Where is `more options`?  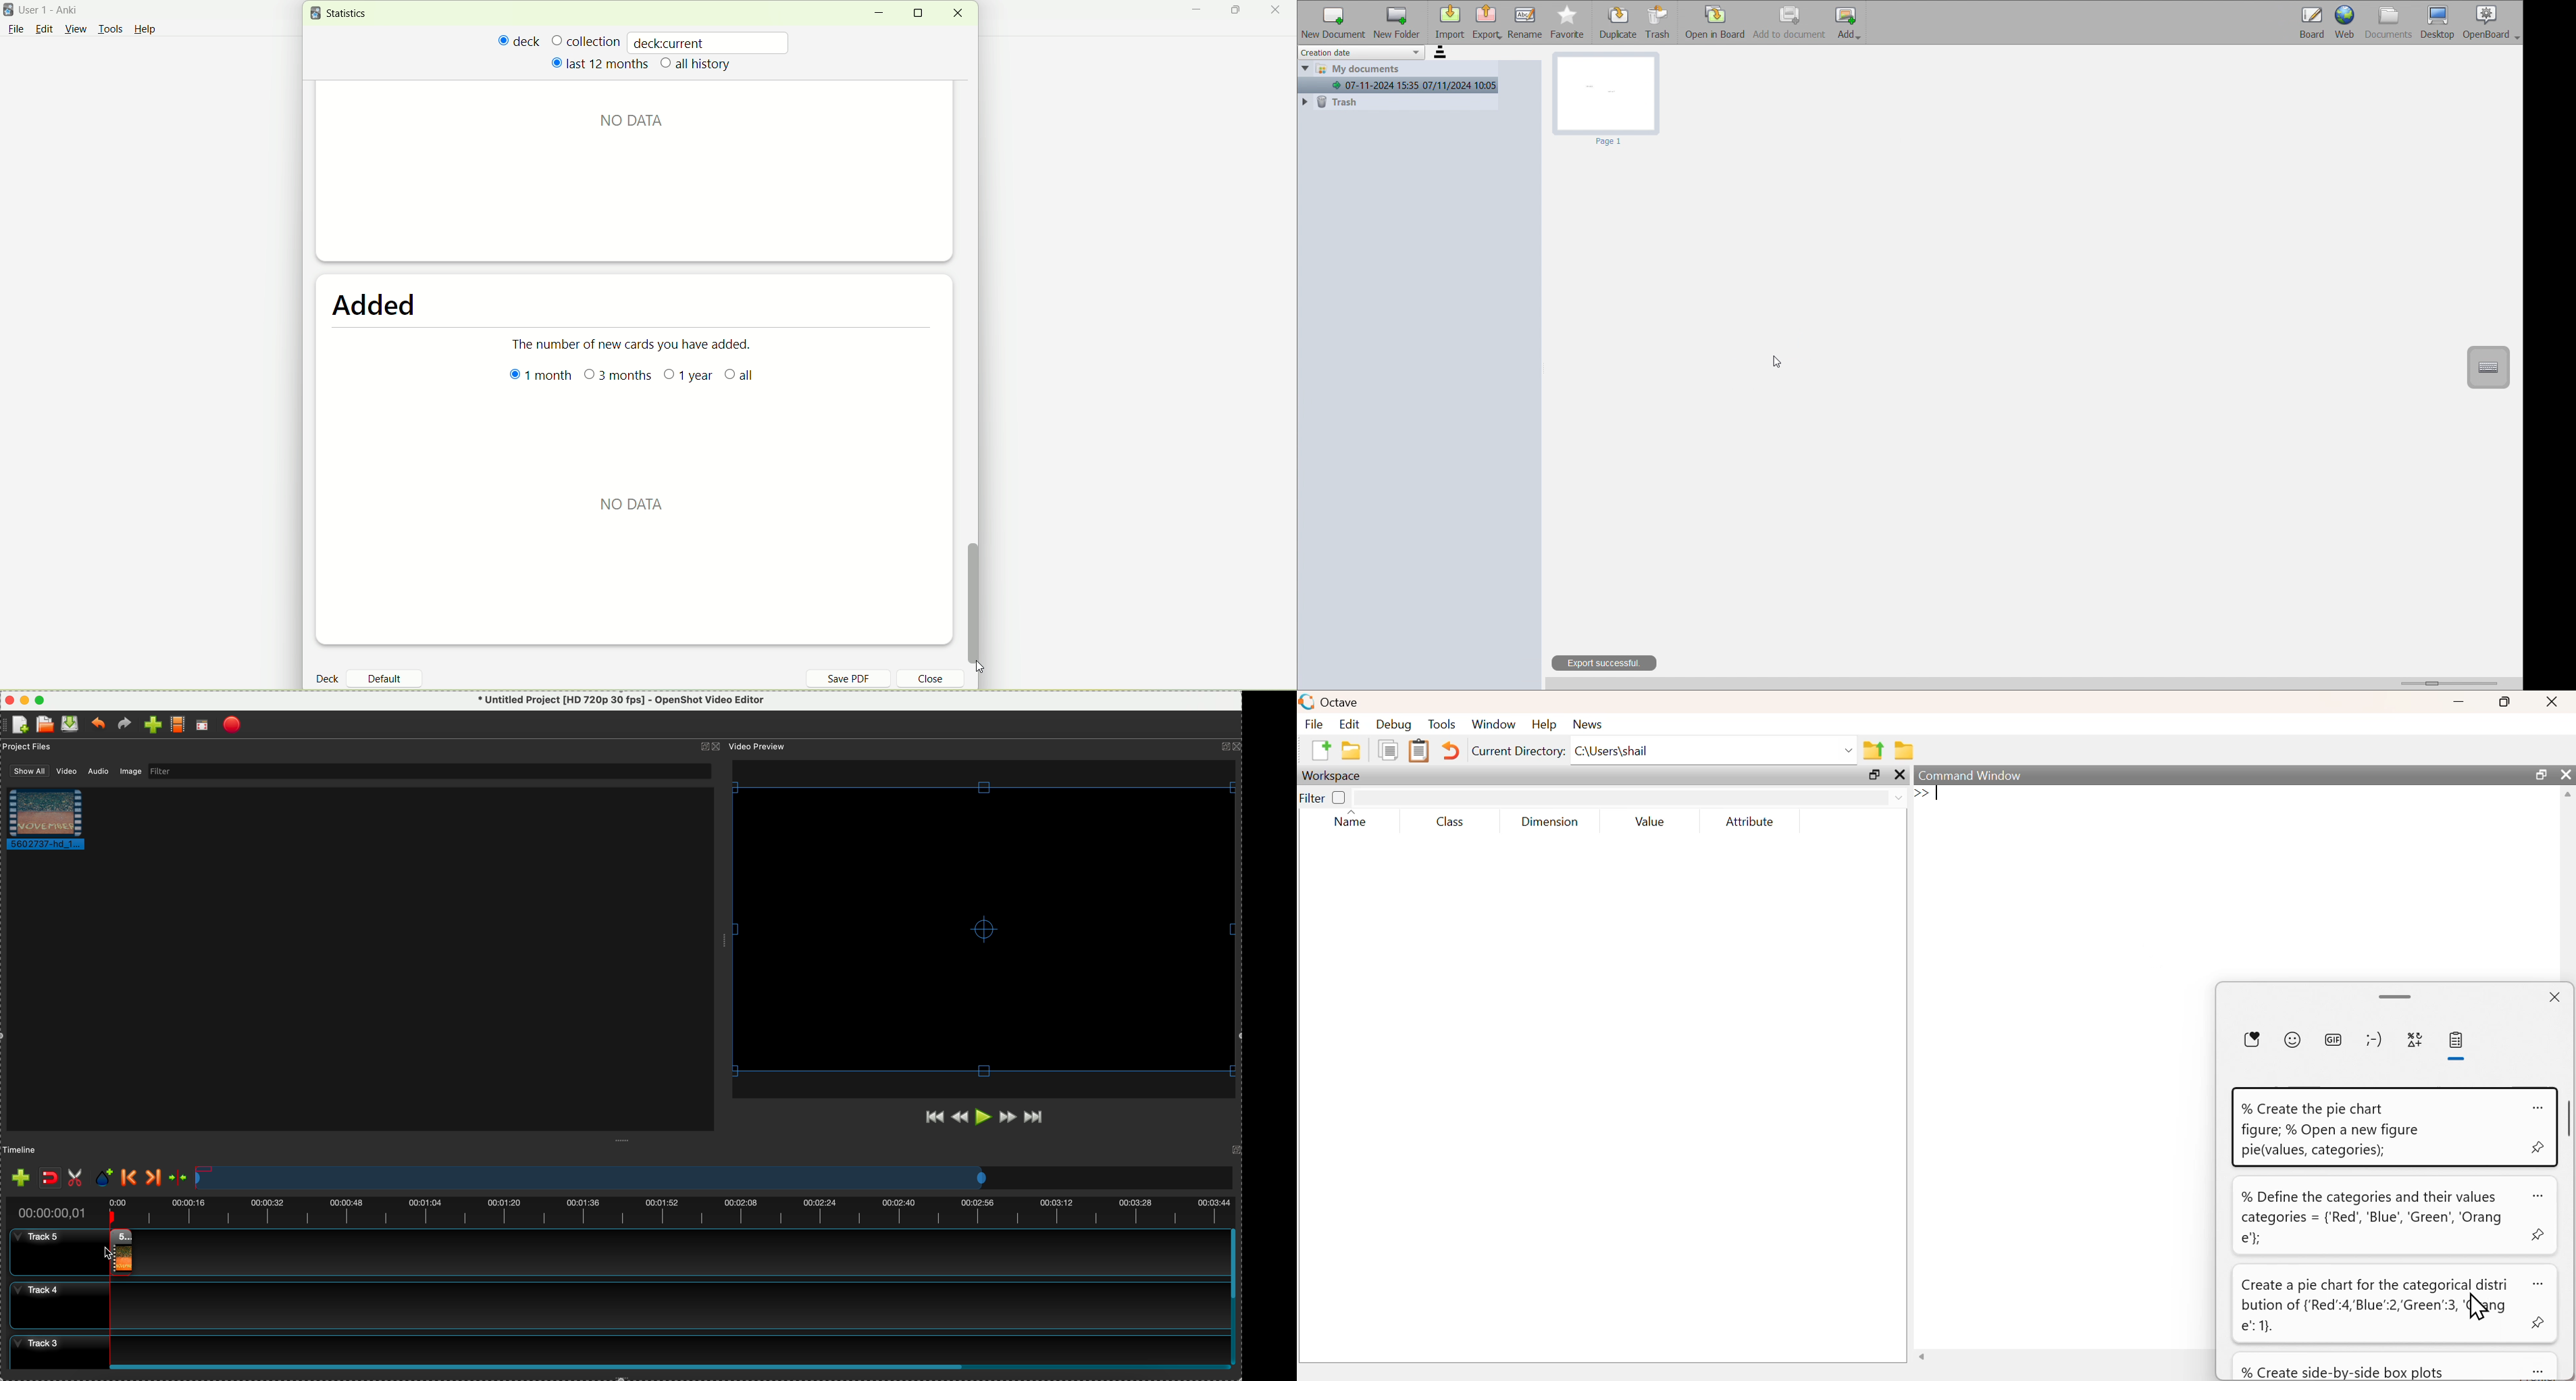 more options is located at coordinates (2538, 1108).